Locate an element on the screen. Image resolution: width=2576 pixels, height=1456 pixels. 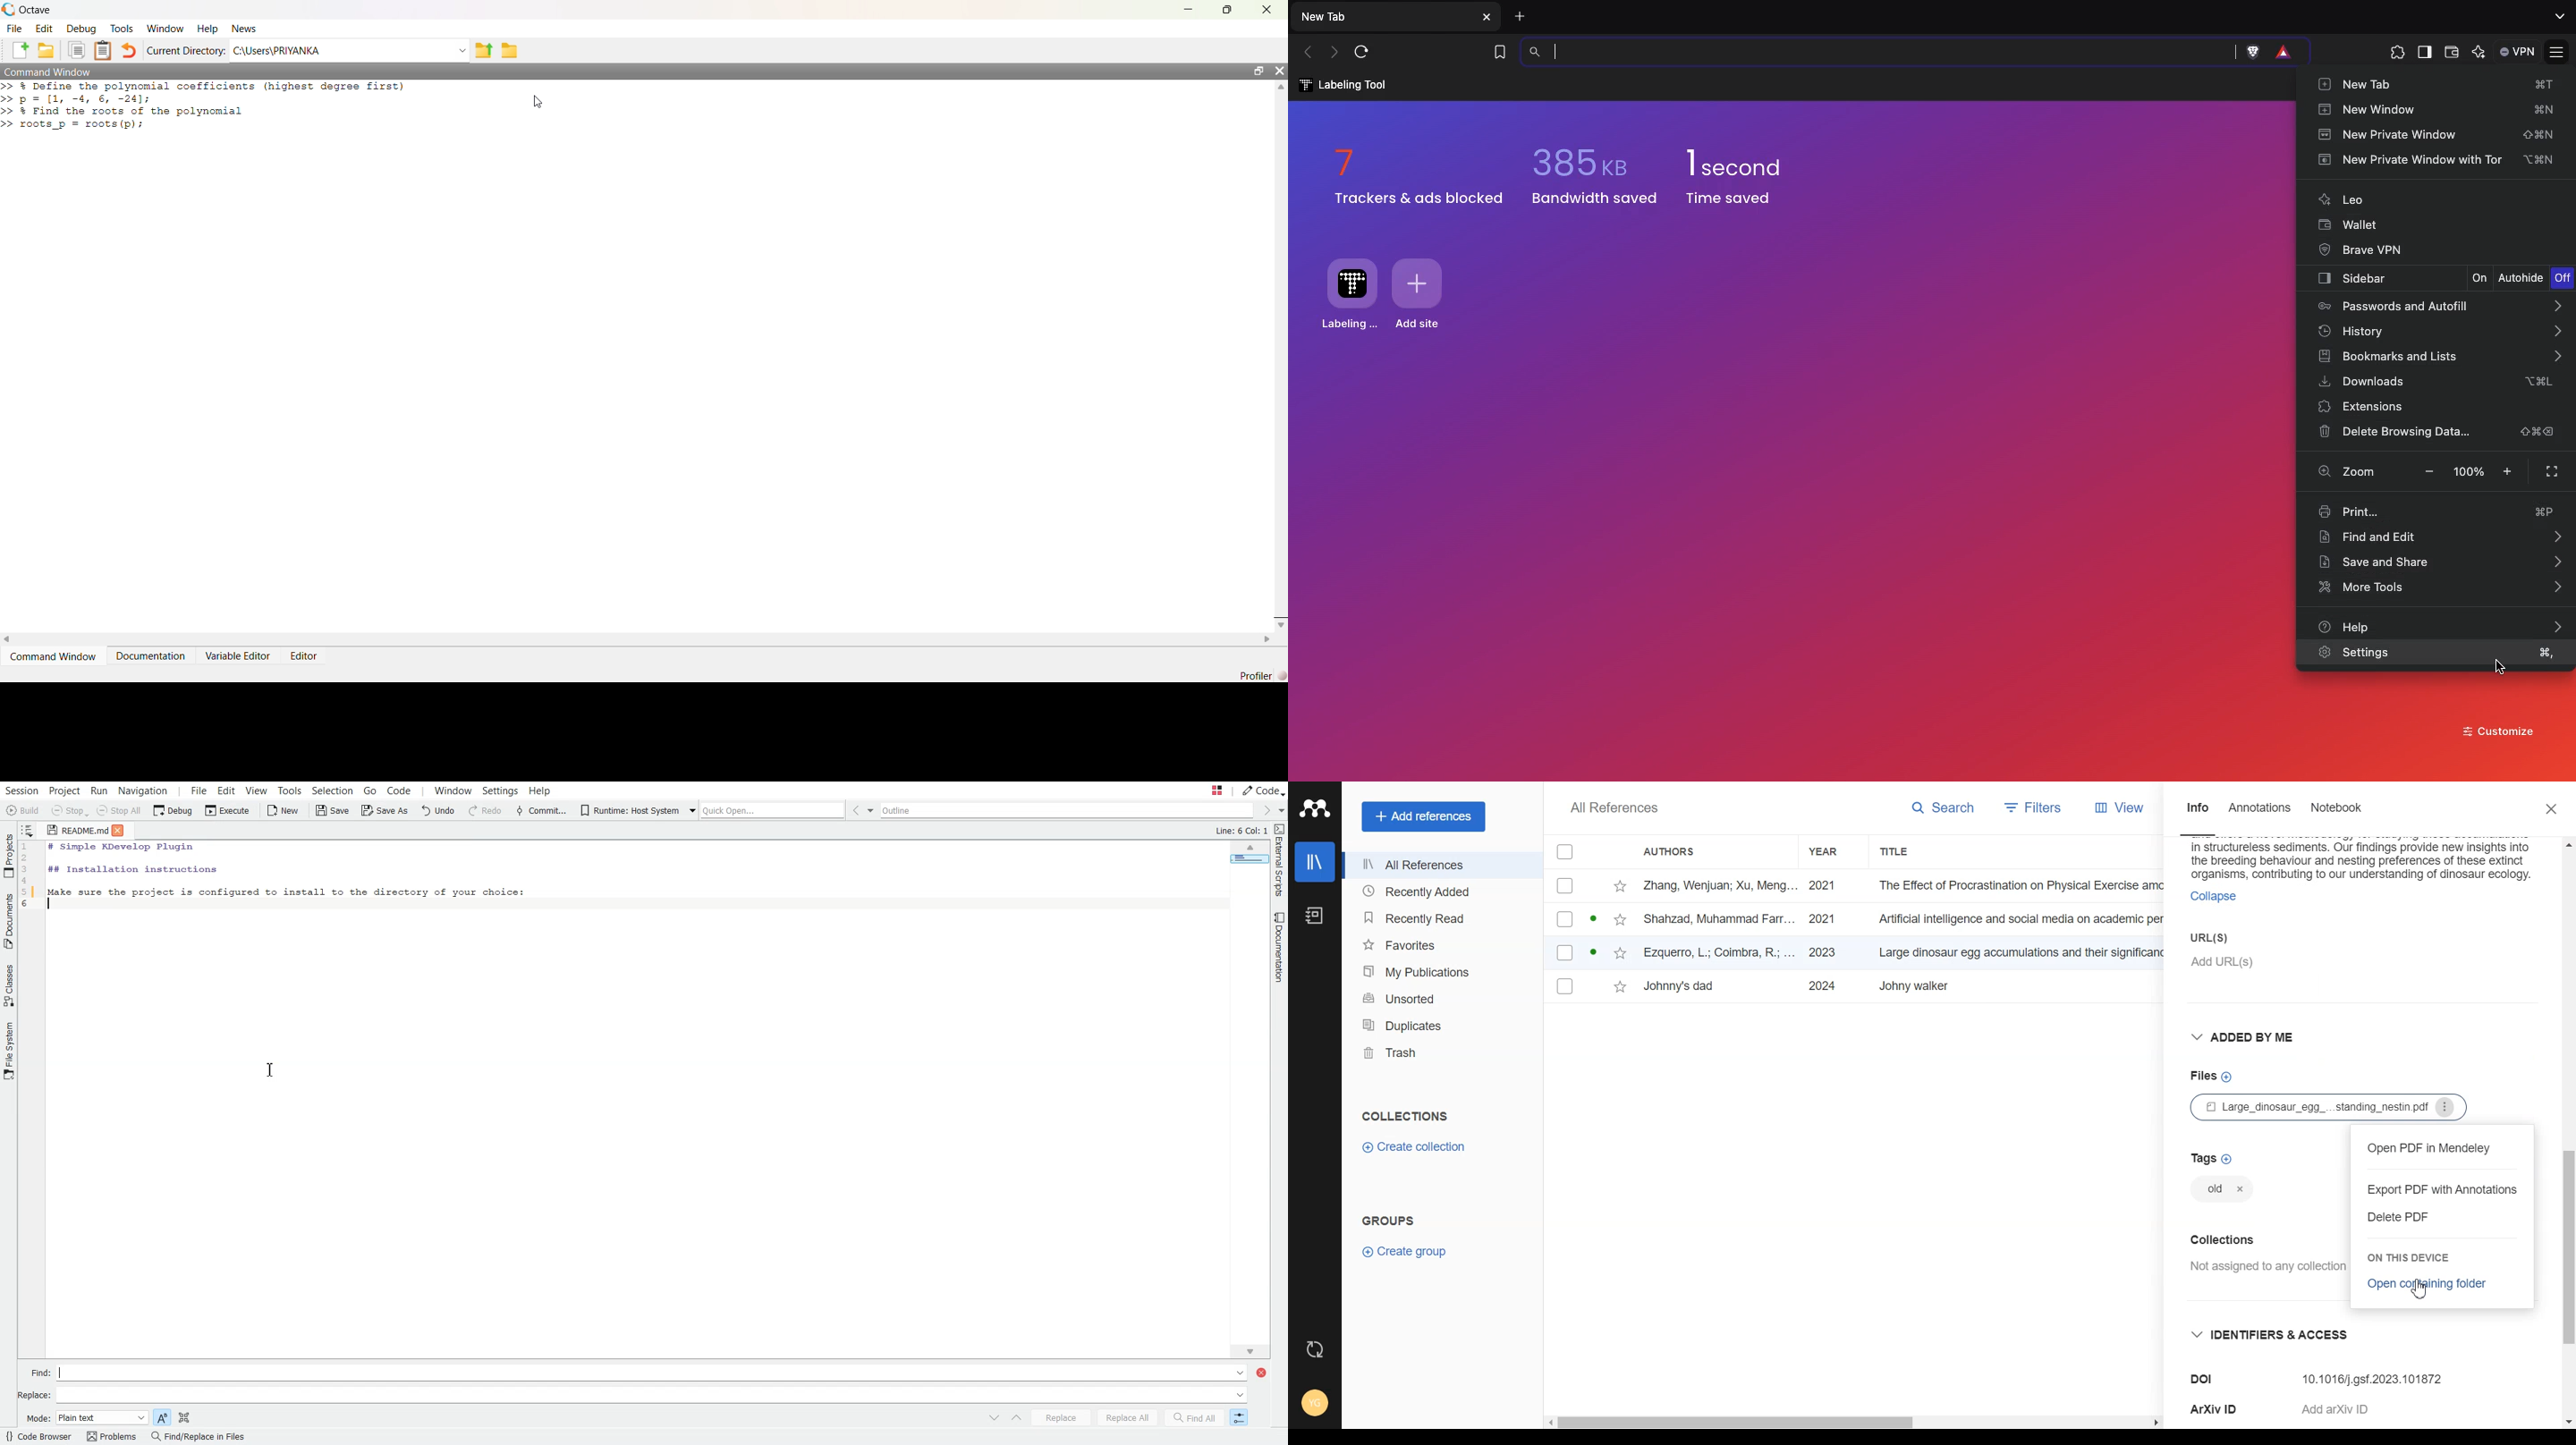
Annotations is located at coordinates (2261, 808).